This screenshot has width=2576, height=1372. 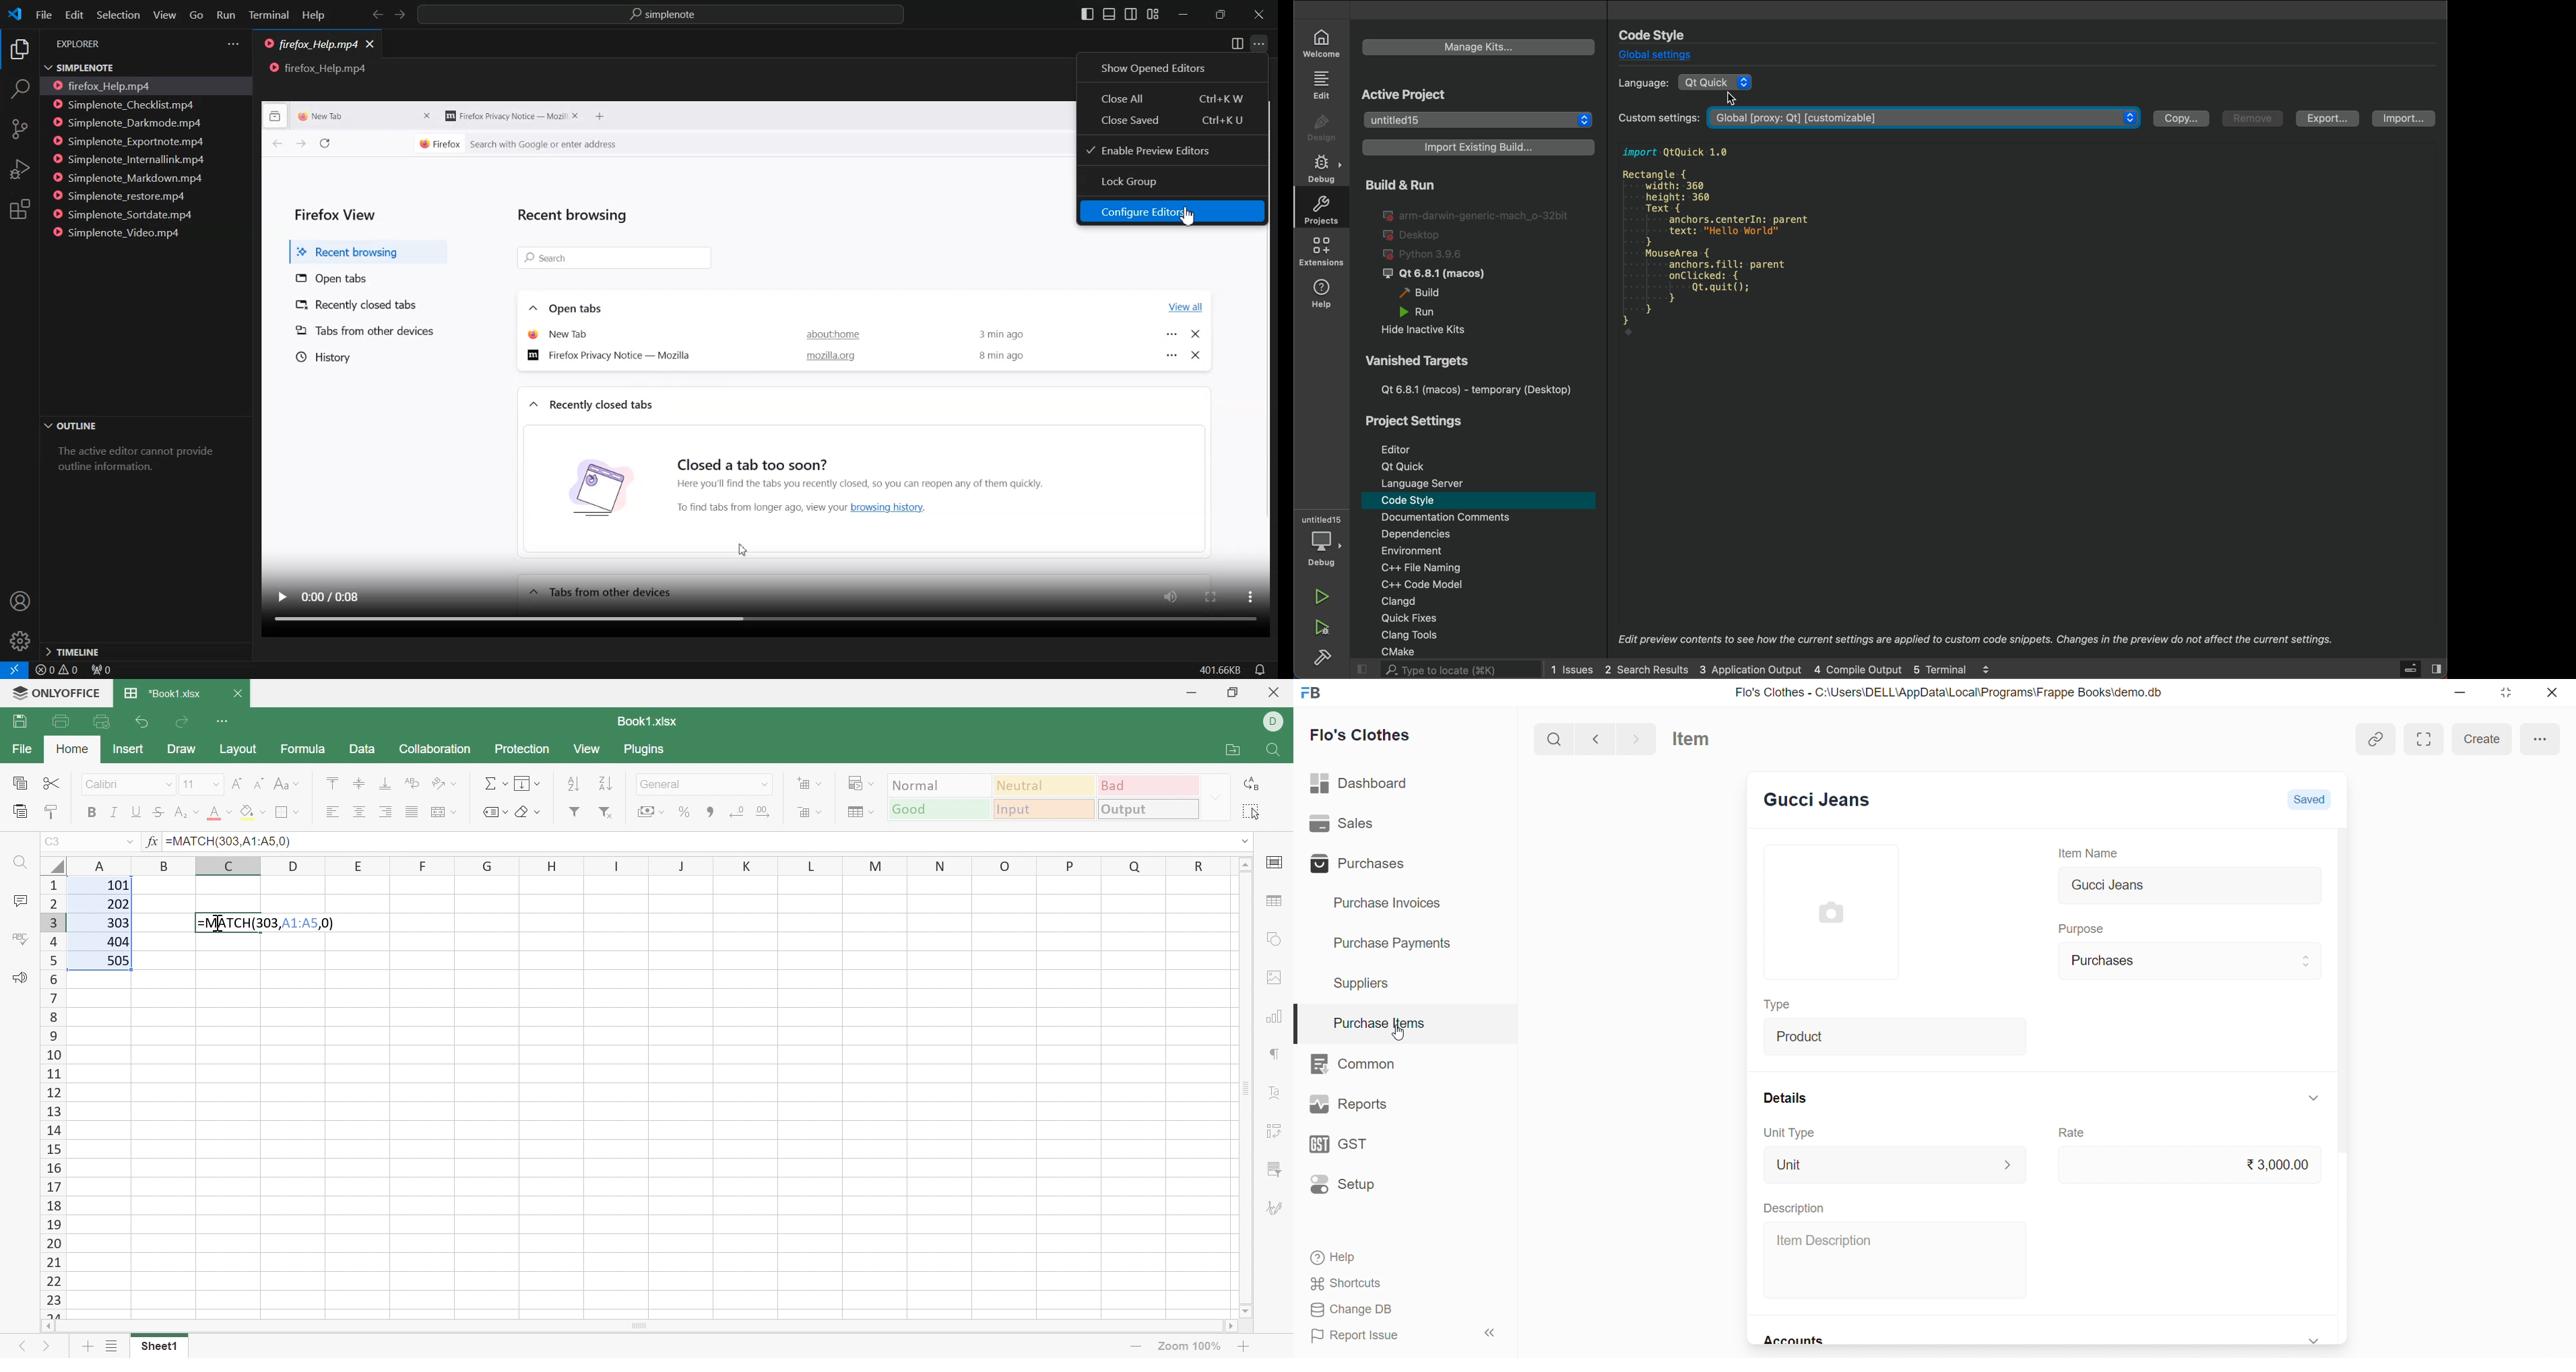 I want to click on change code, so click(x=2008, y=243).